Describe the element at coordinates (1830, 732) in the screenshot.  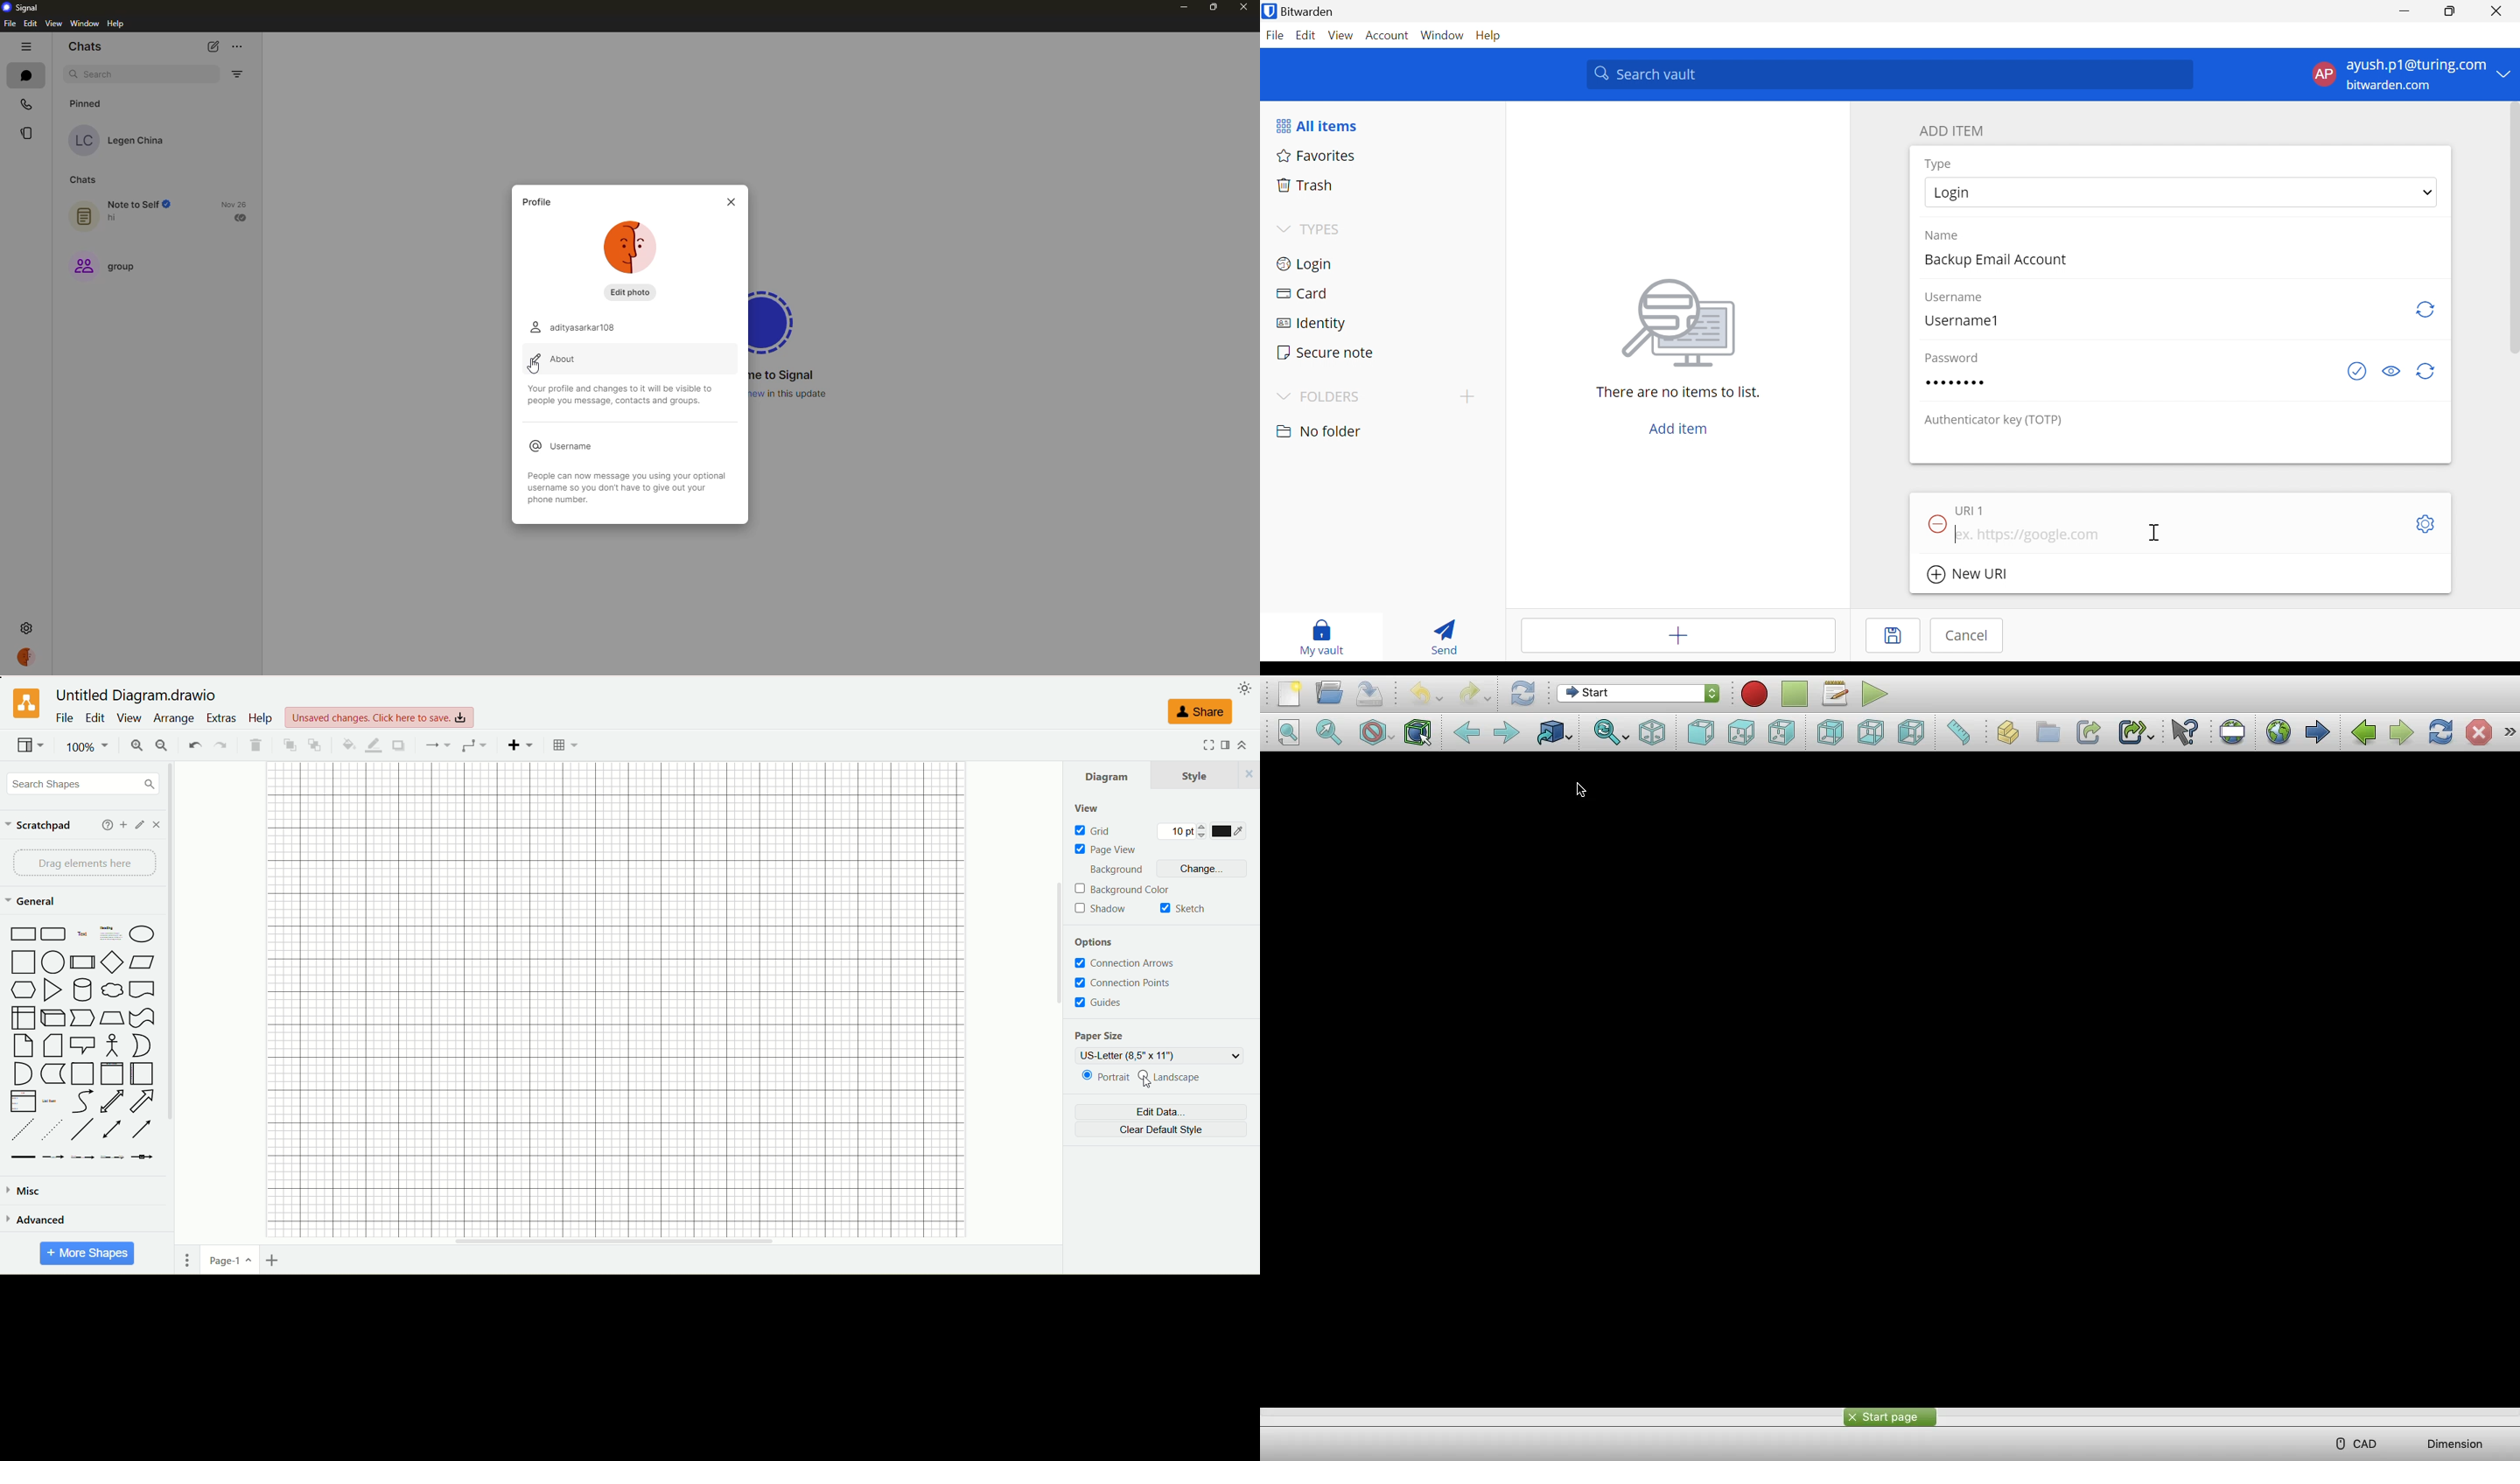
I see `Rear` at that location.